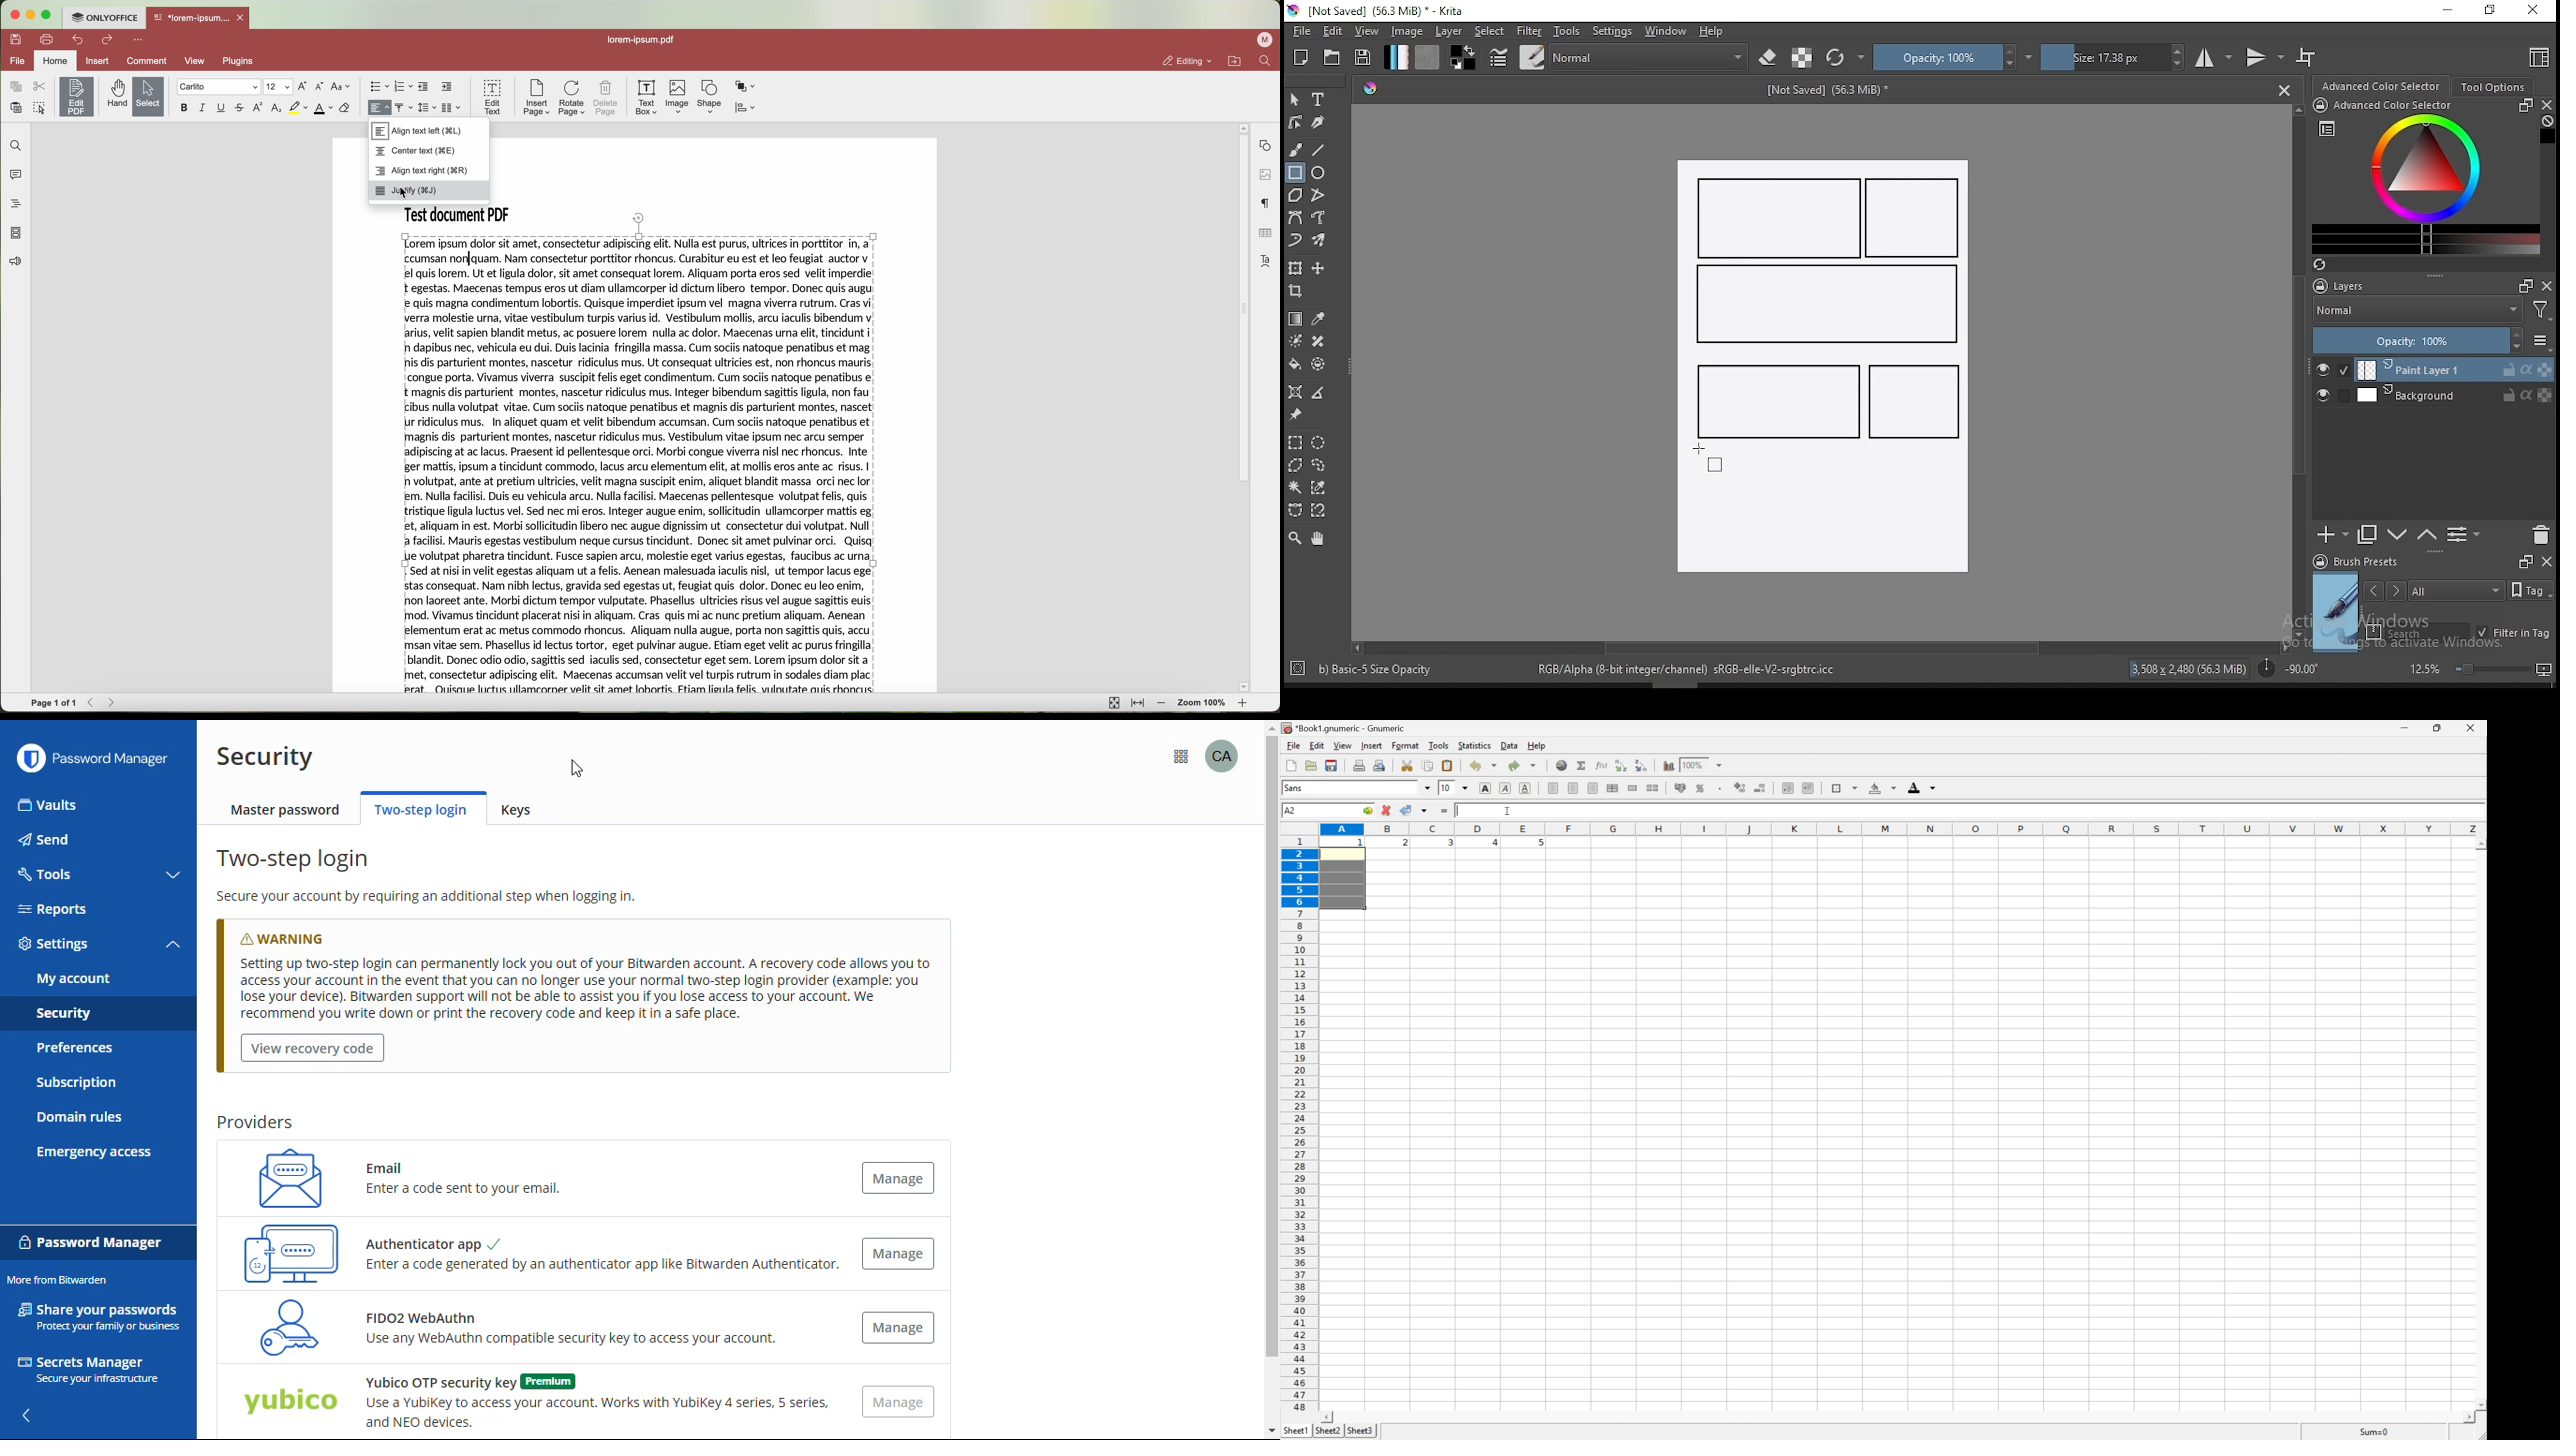  I want to click on brushes, so click(1532, 57).